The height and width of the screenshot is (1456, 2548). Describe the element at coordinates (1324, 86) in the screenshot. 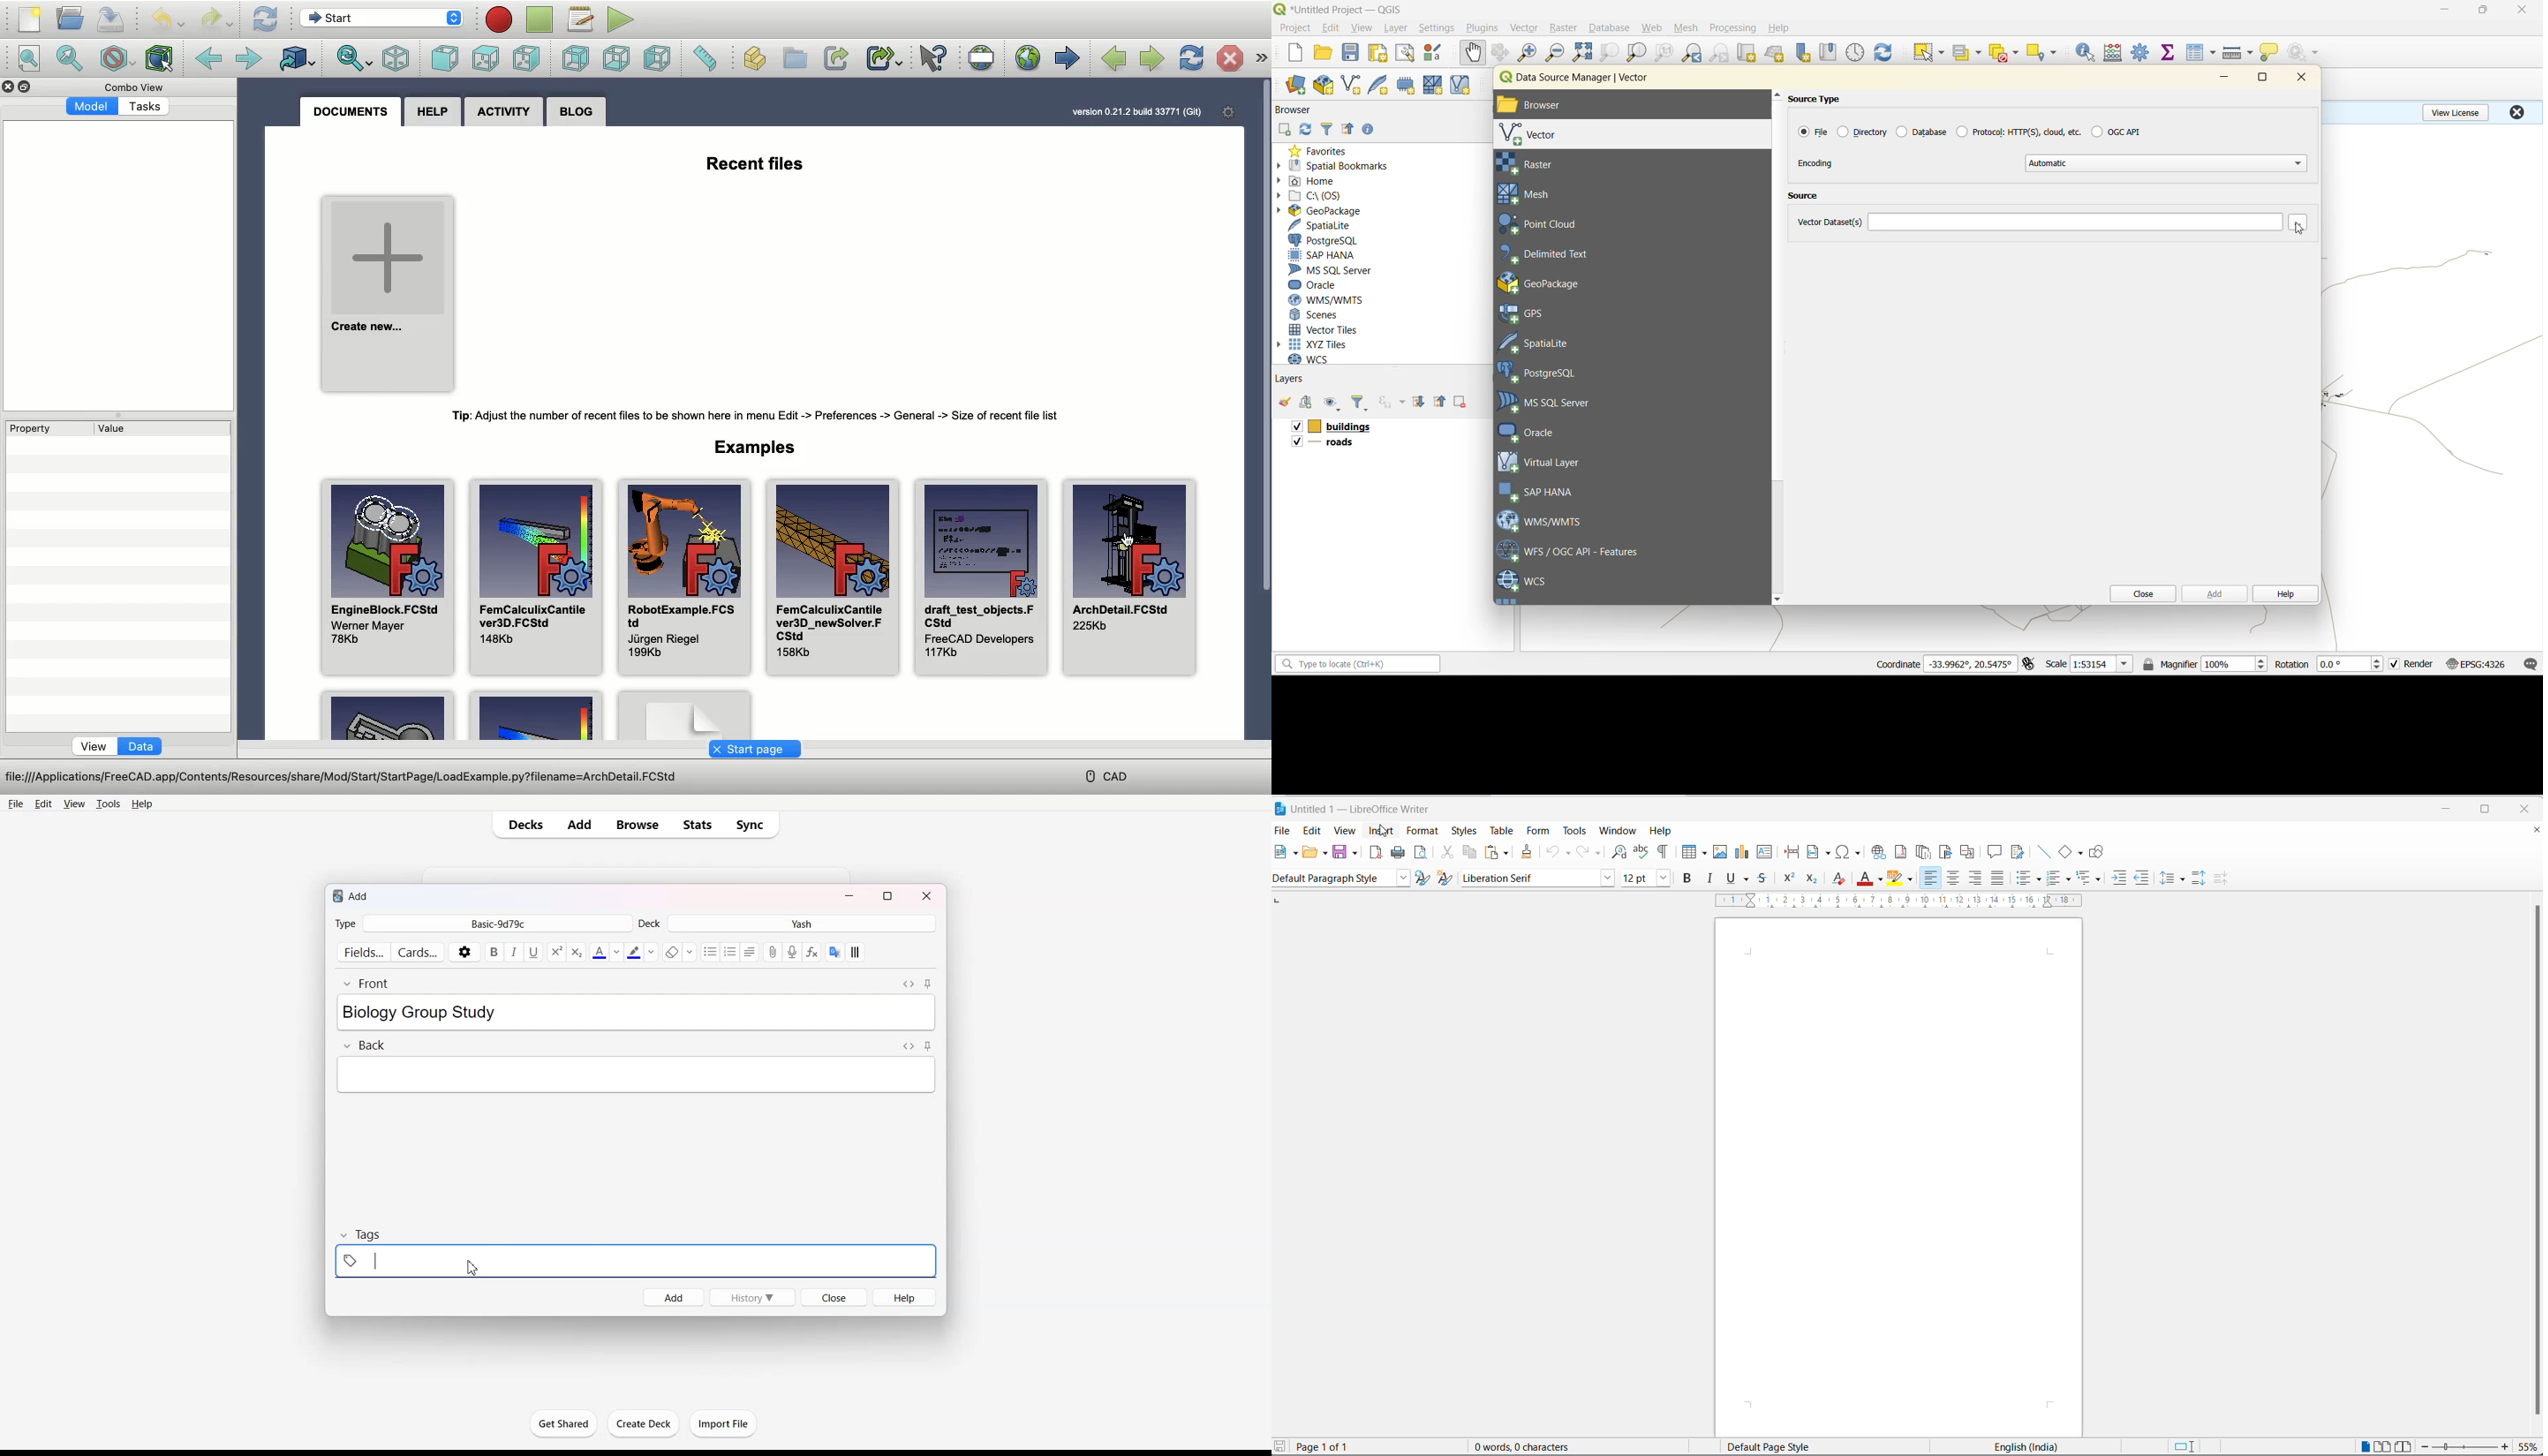

I see `new geopackage layer` at that location.